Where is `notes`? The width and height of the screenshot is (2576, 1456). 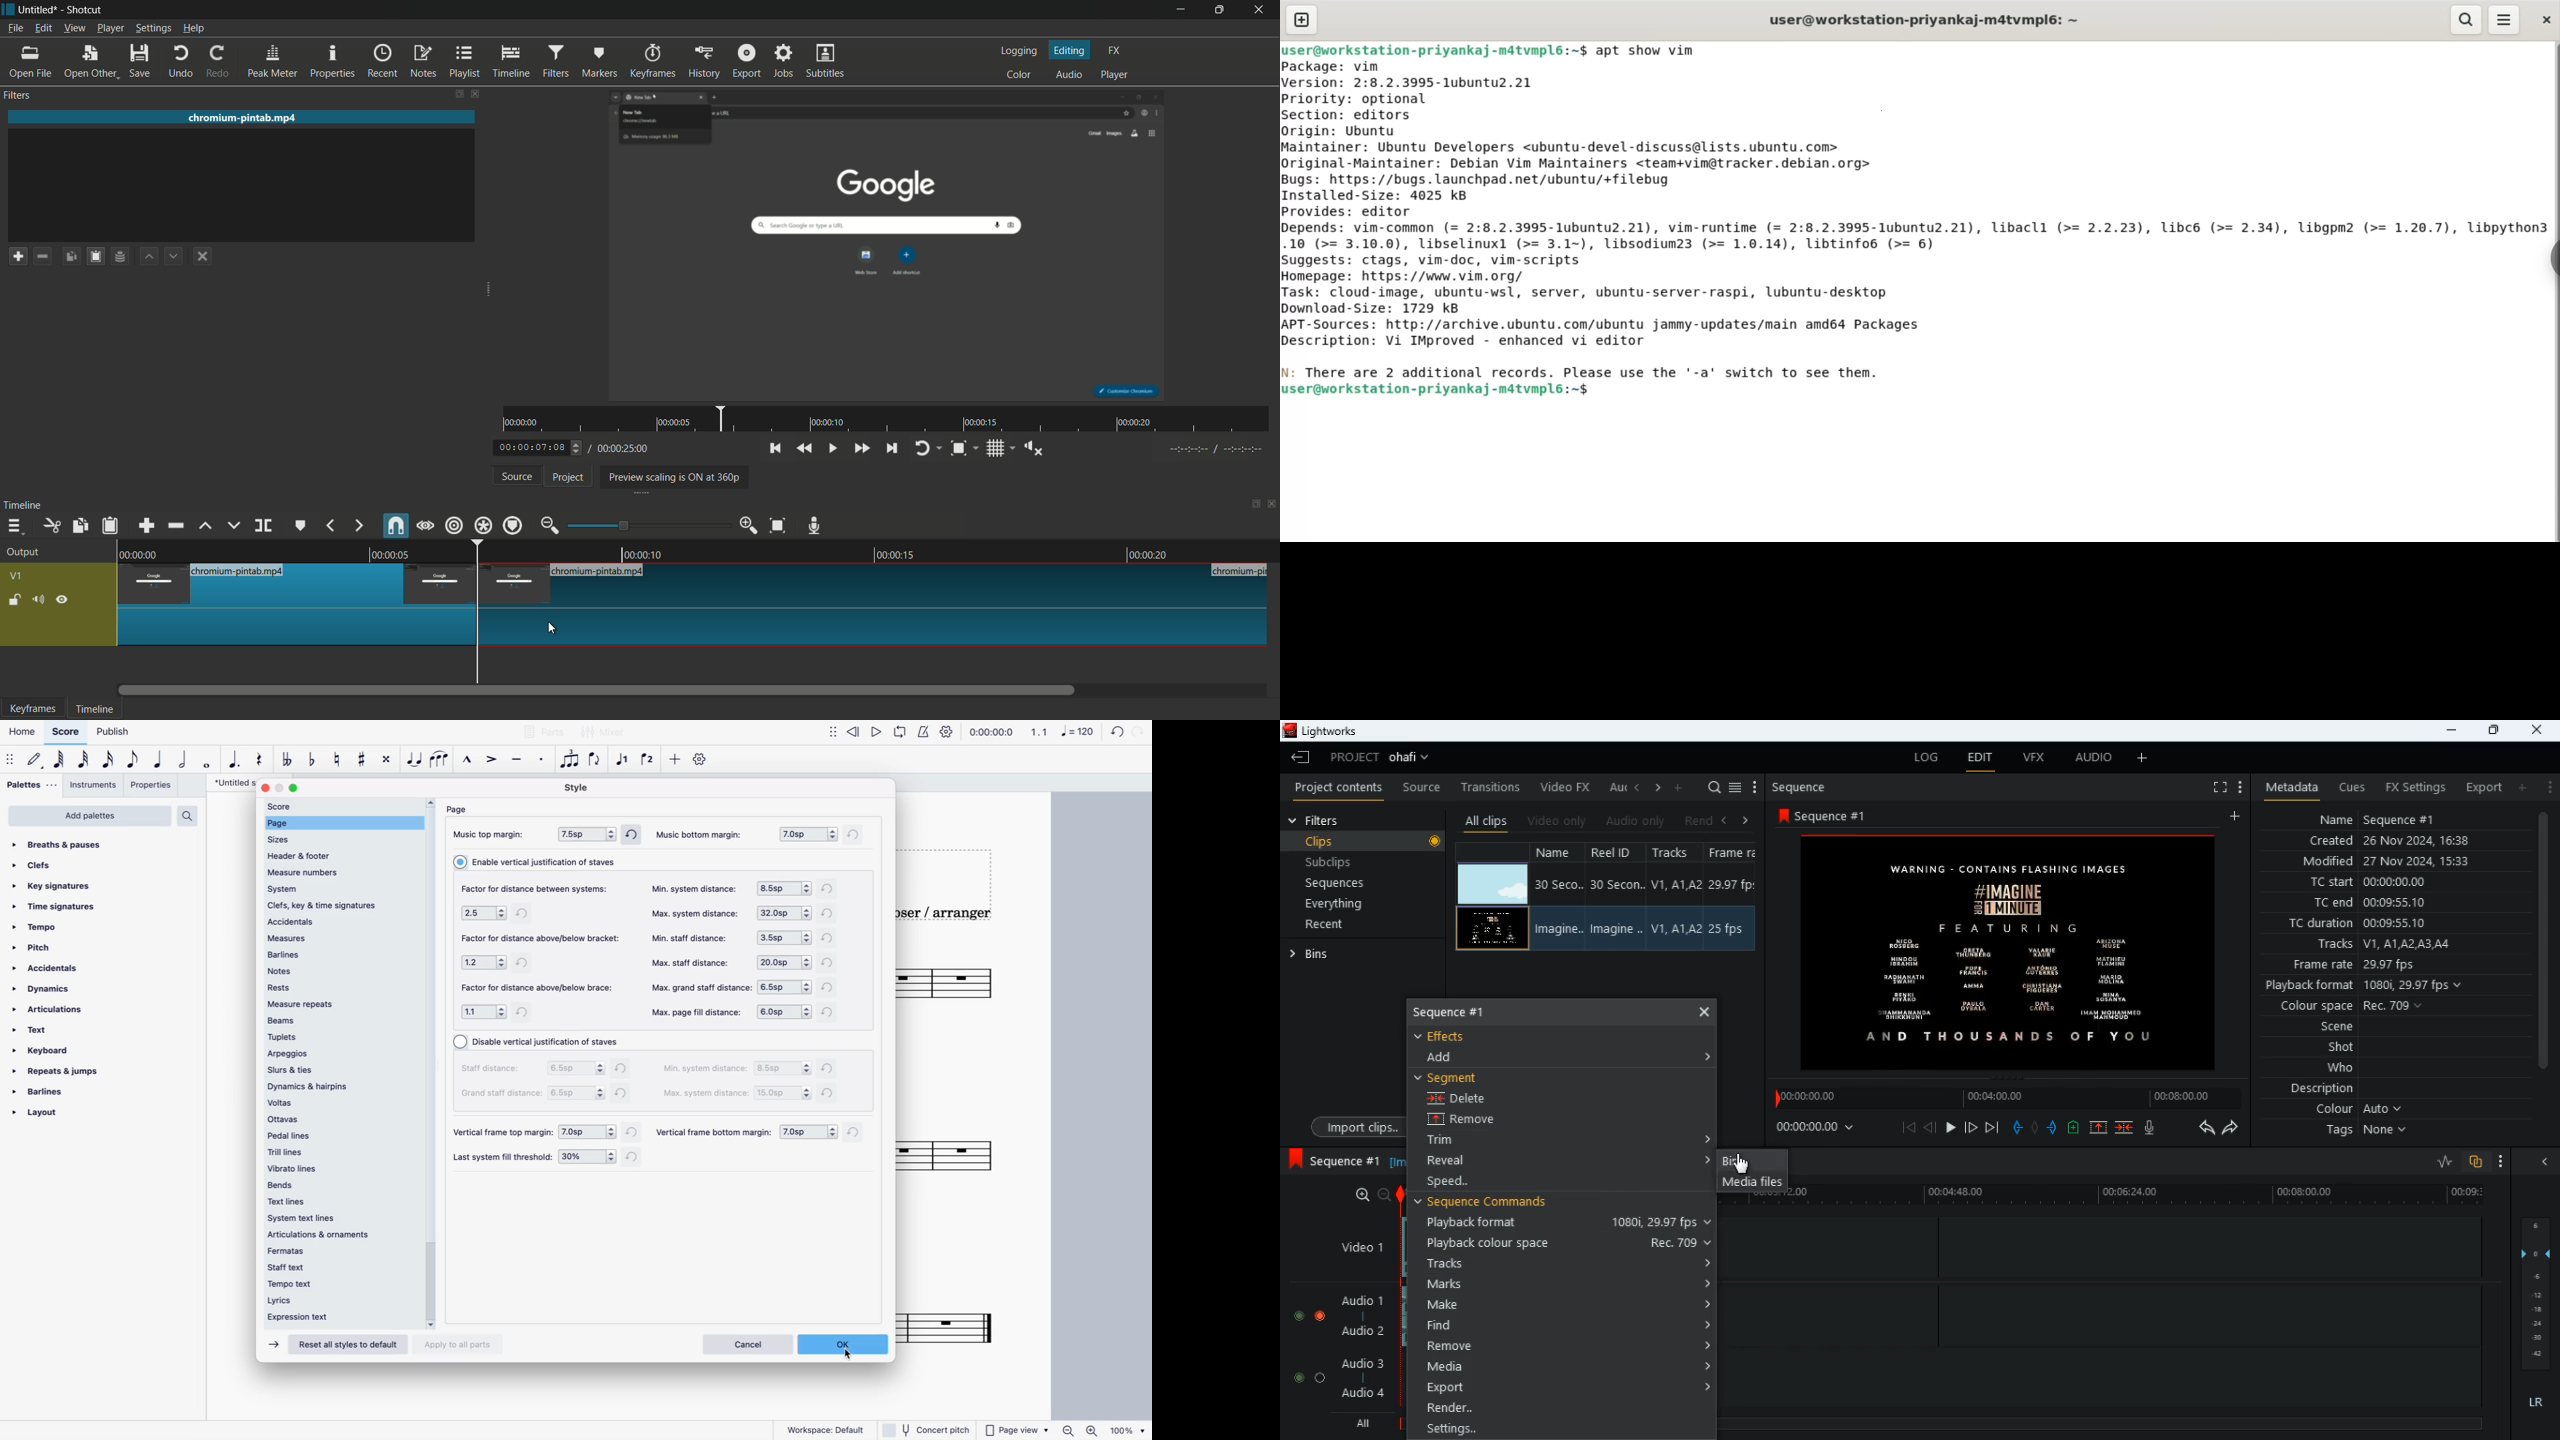 notes is located at coordinates (341, 970).